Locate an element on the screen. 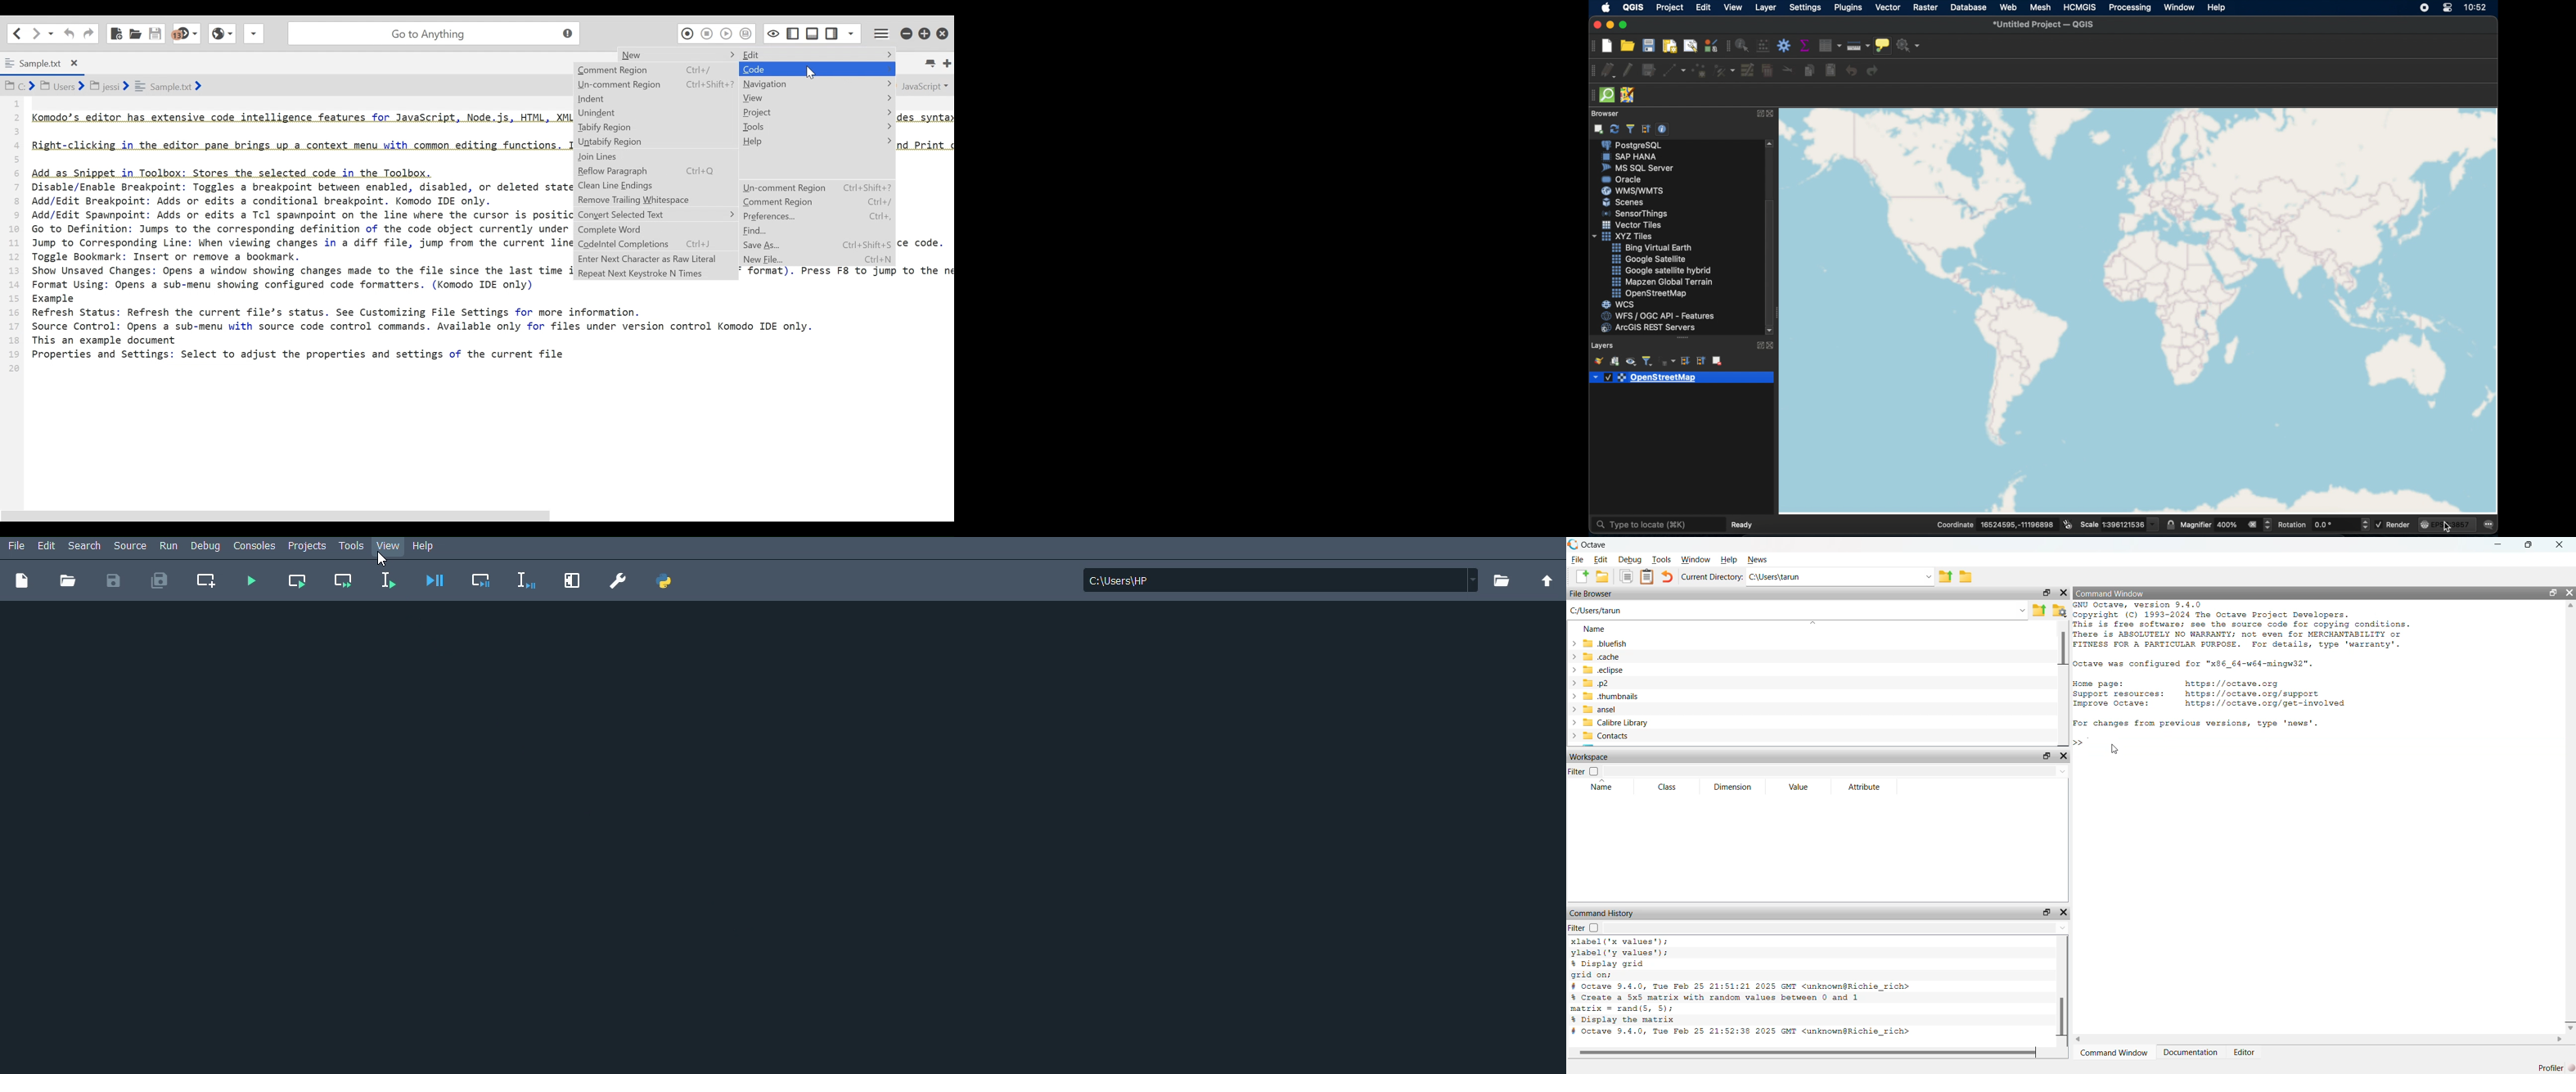  Maximize current pane is located at coordinates (573, 581).